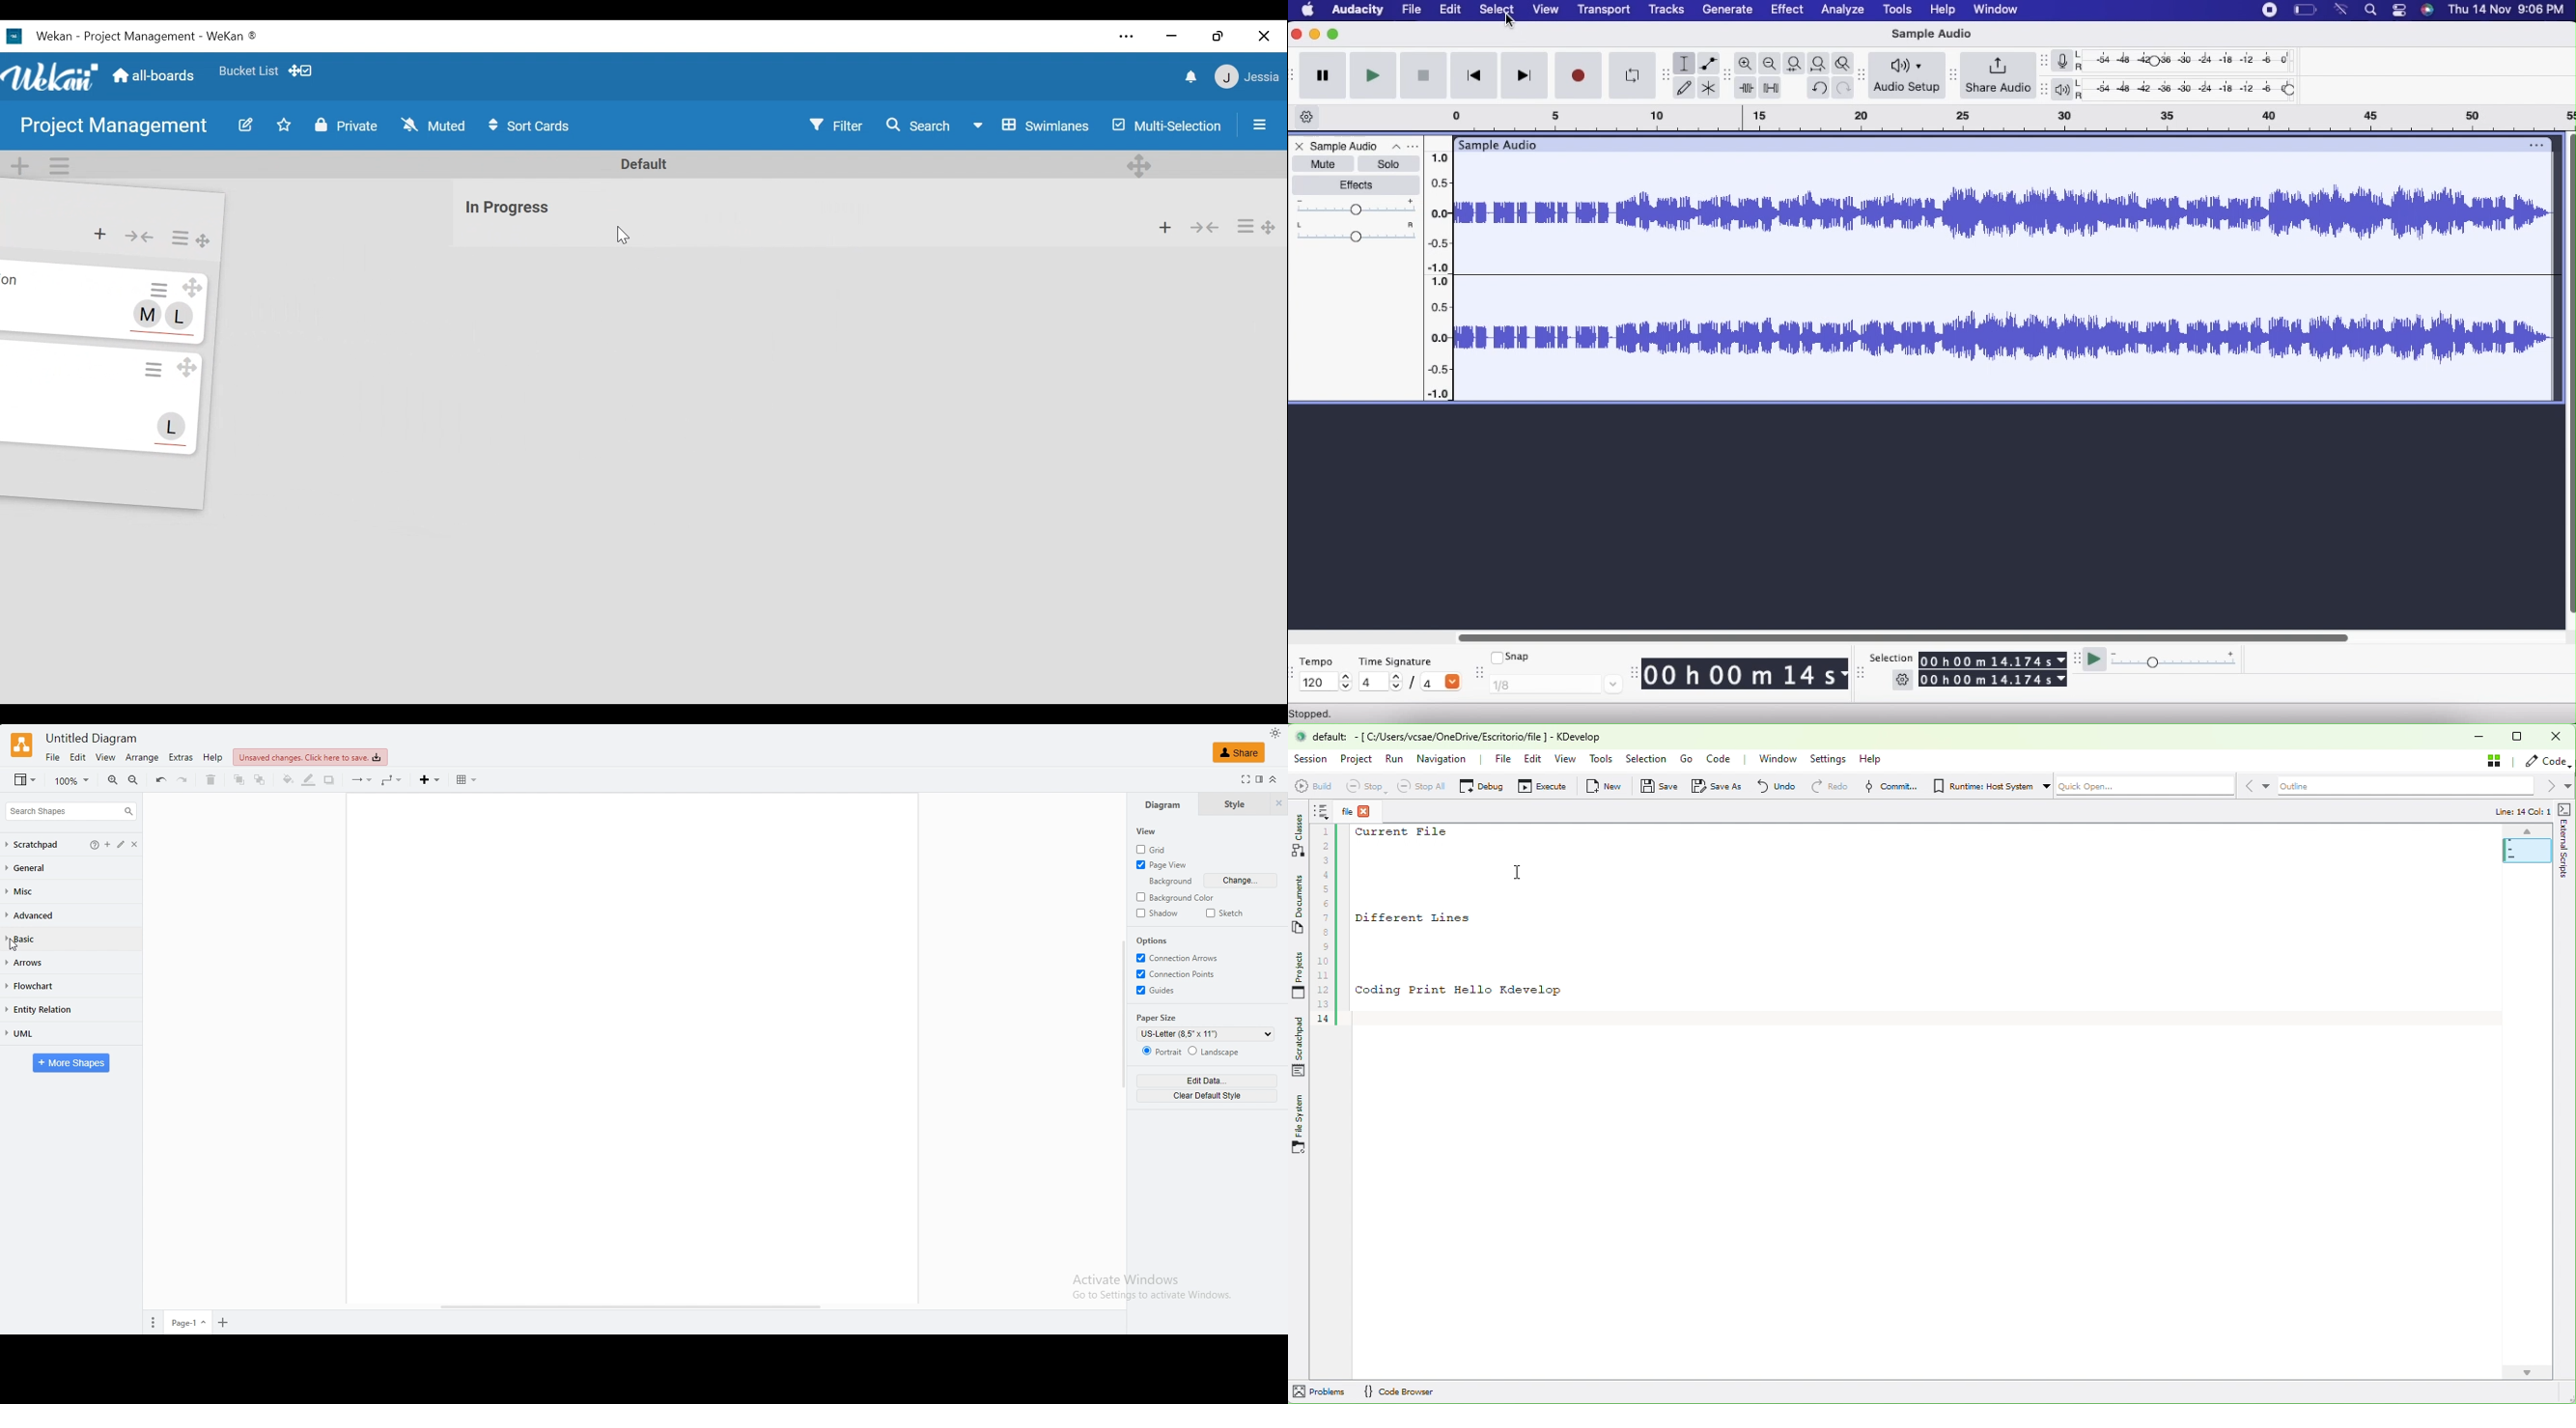 The image size is (2576, 1428). I want to click on Swimlane actions, so click(58, 165).